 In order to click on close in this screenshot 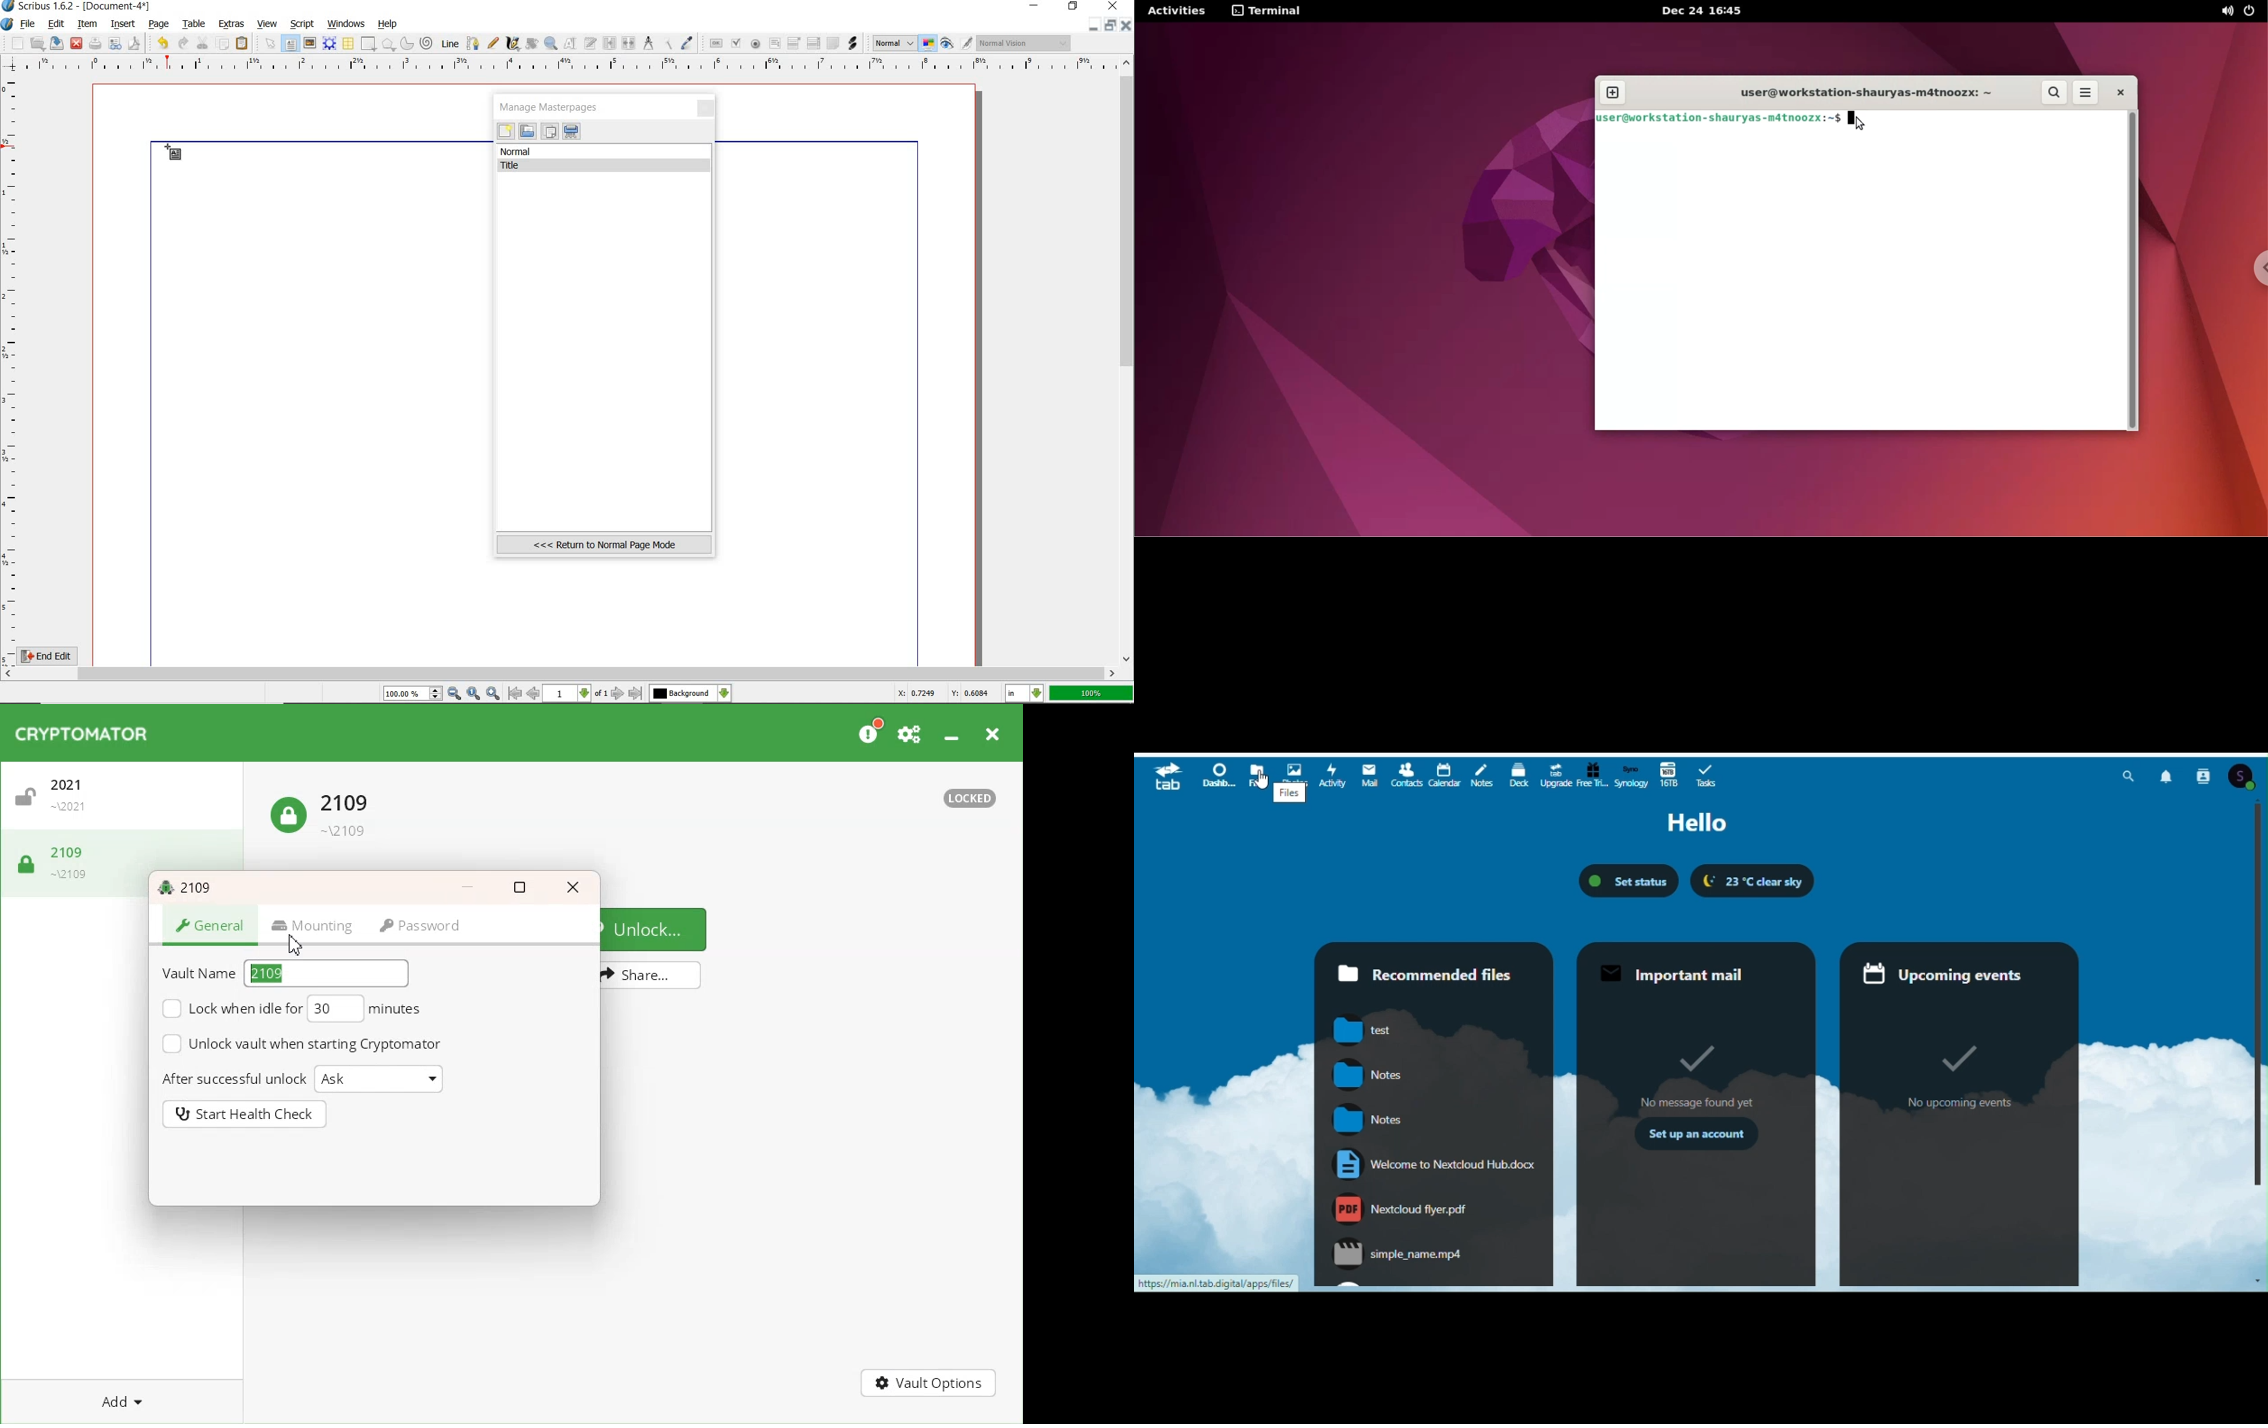, I will do `click(76, 43)`.